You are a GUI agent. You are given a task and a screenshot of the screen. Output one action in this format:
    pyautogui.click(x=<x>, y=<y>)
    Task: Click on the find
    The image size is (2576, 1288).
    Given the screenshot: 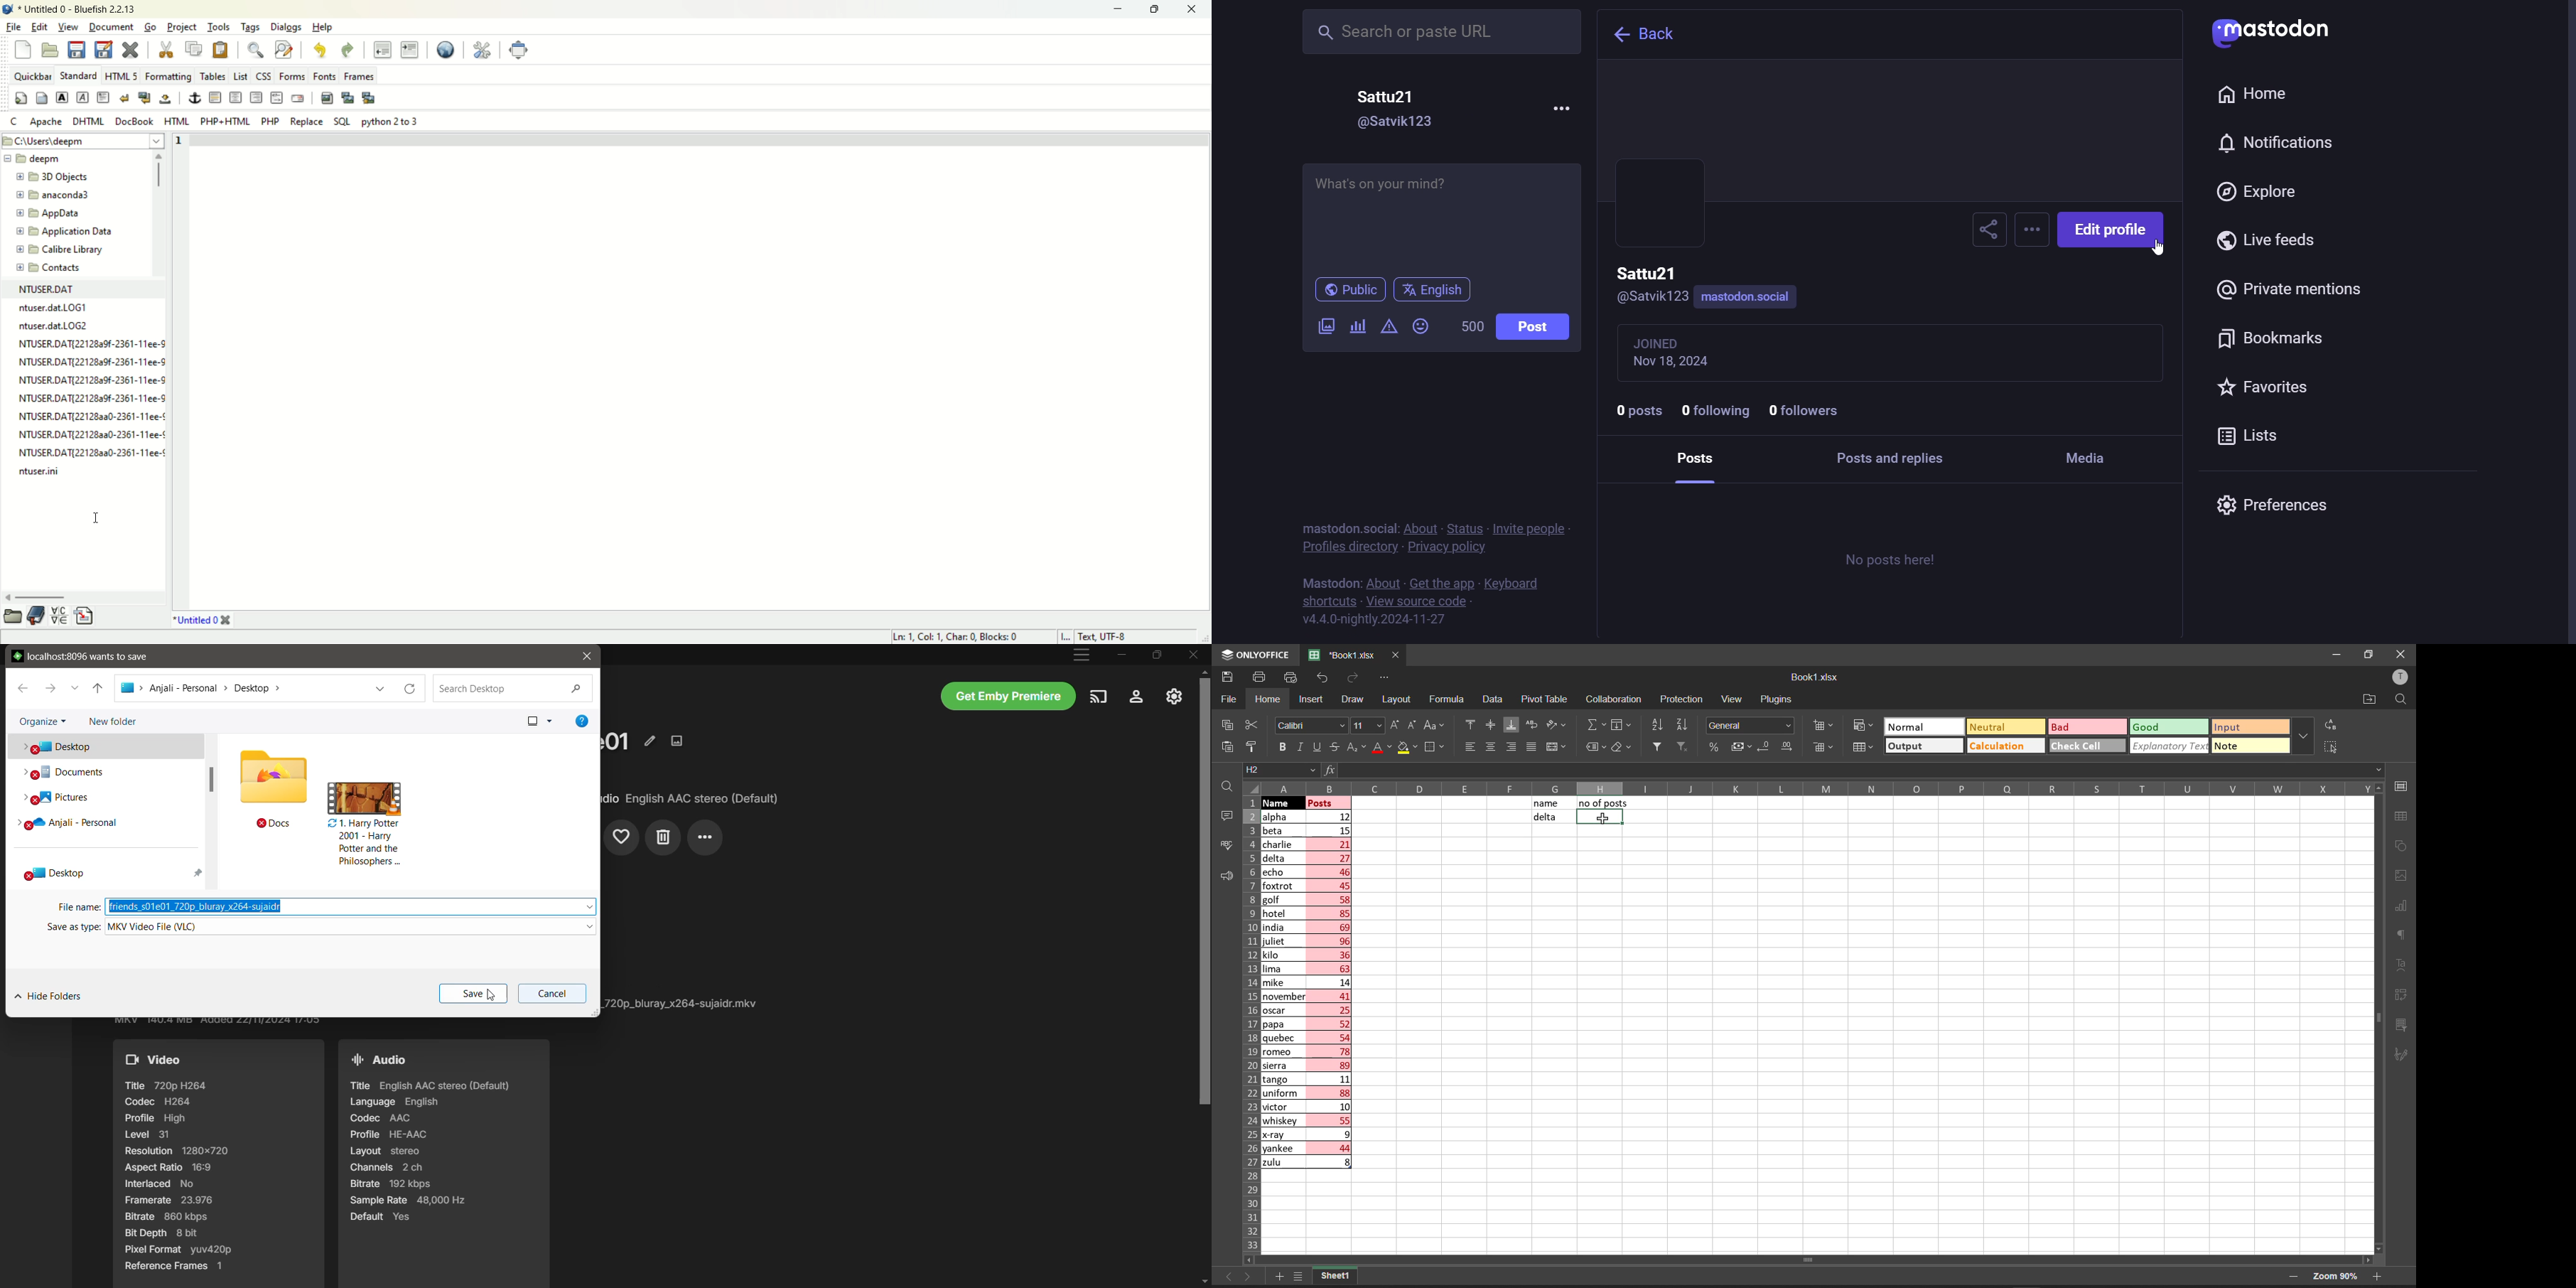 What is the action you would take?
    pyautogui.click(x=1225, y=784)
    